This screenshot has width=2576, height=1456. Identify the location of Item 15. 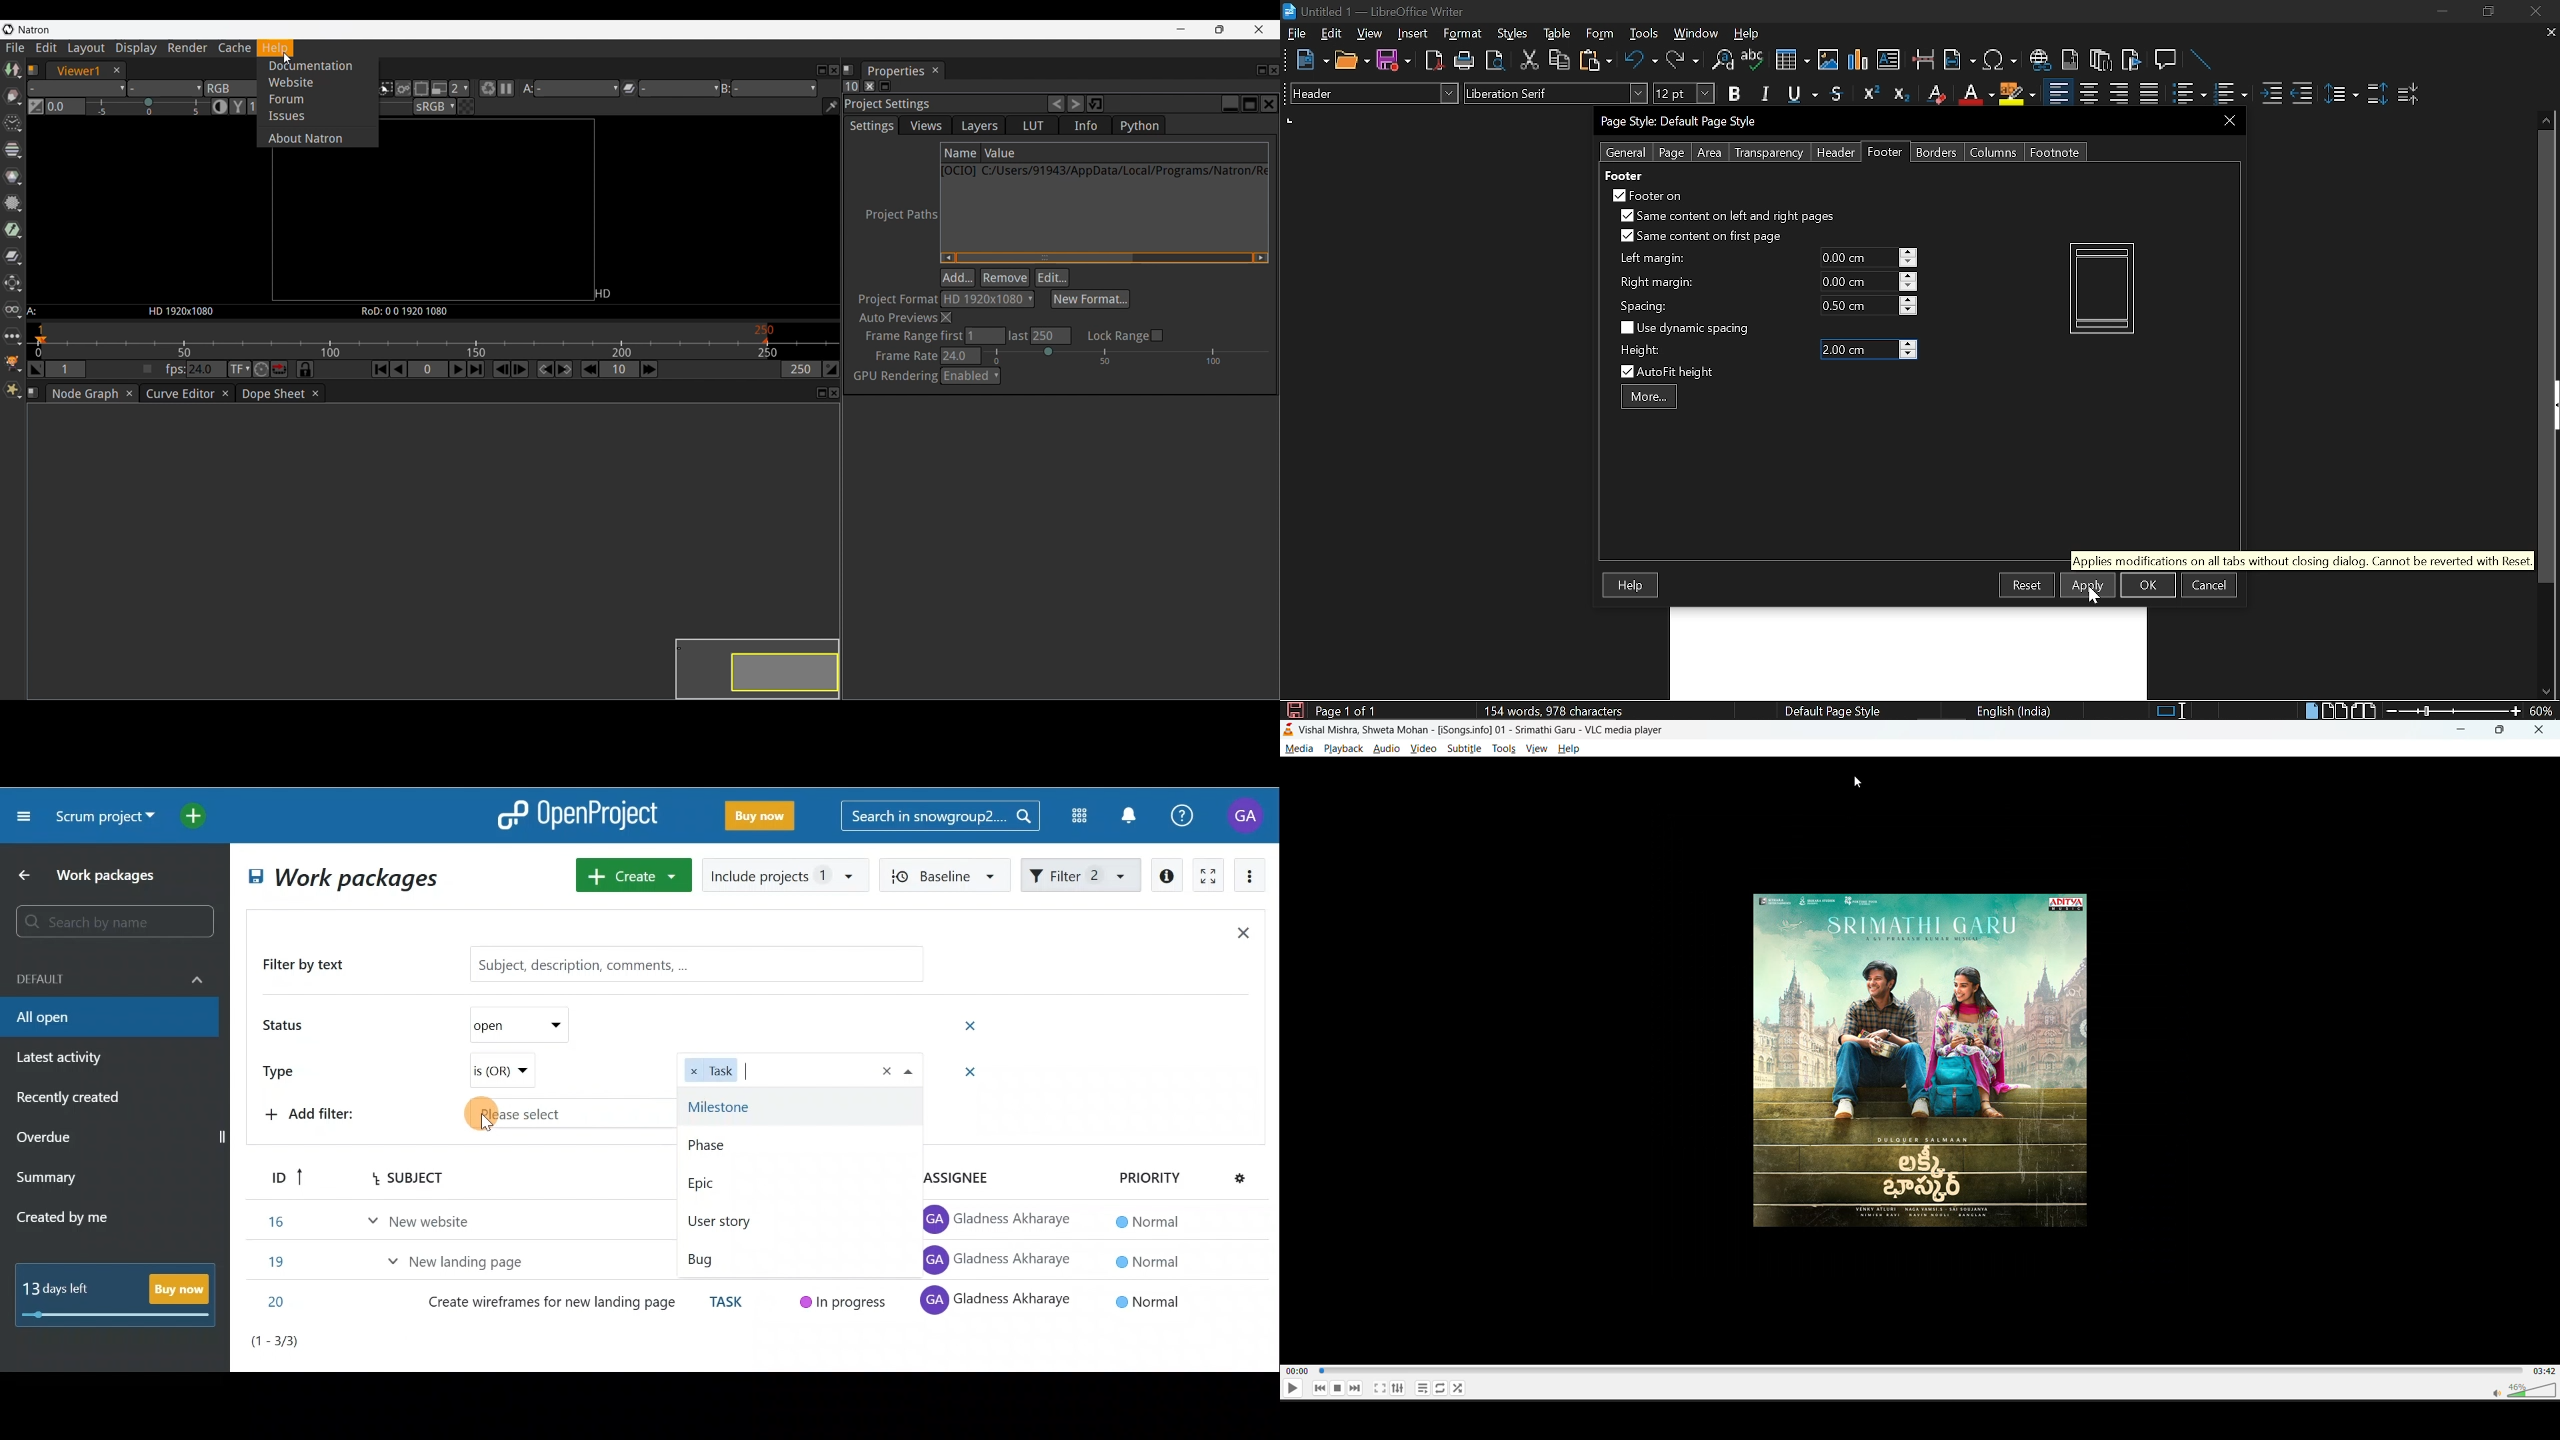
(465, 1256).